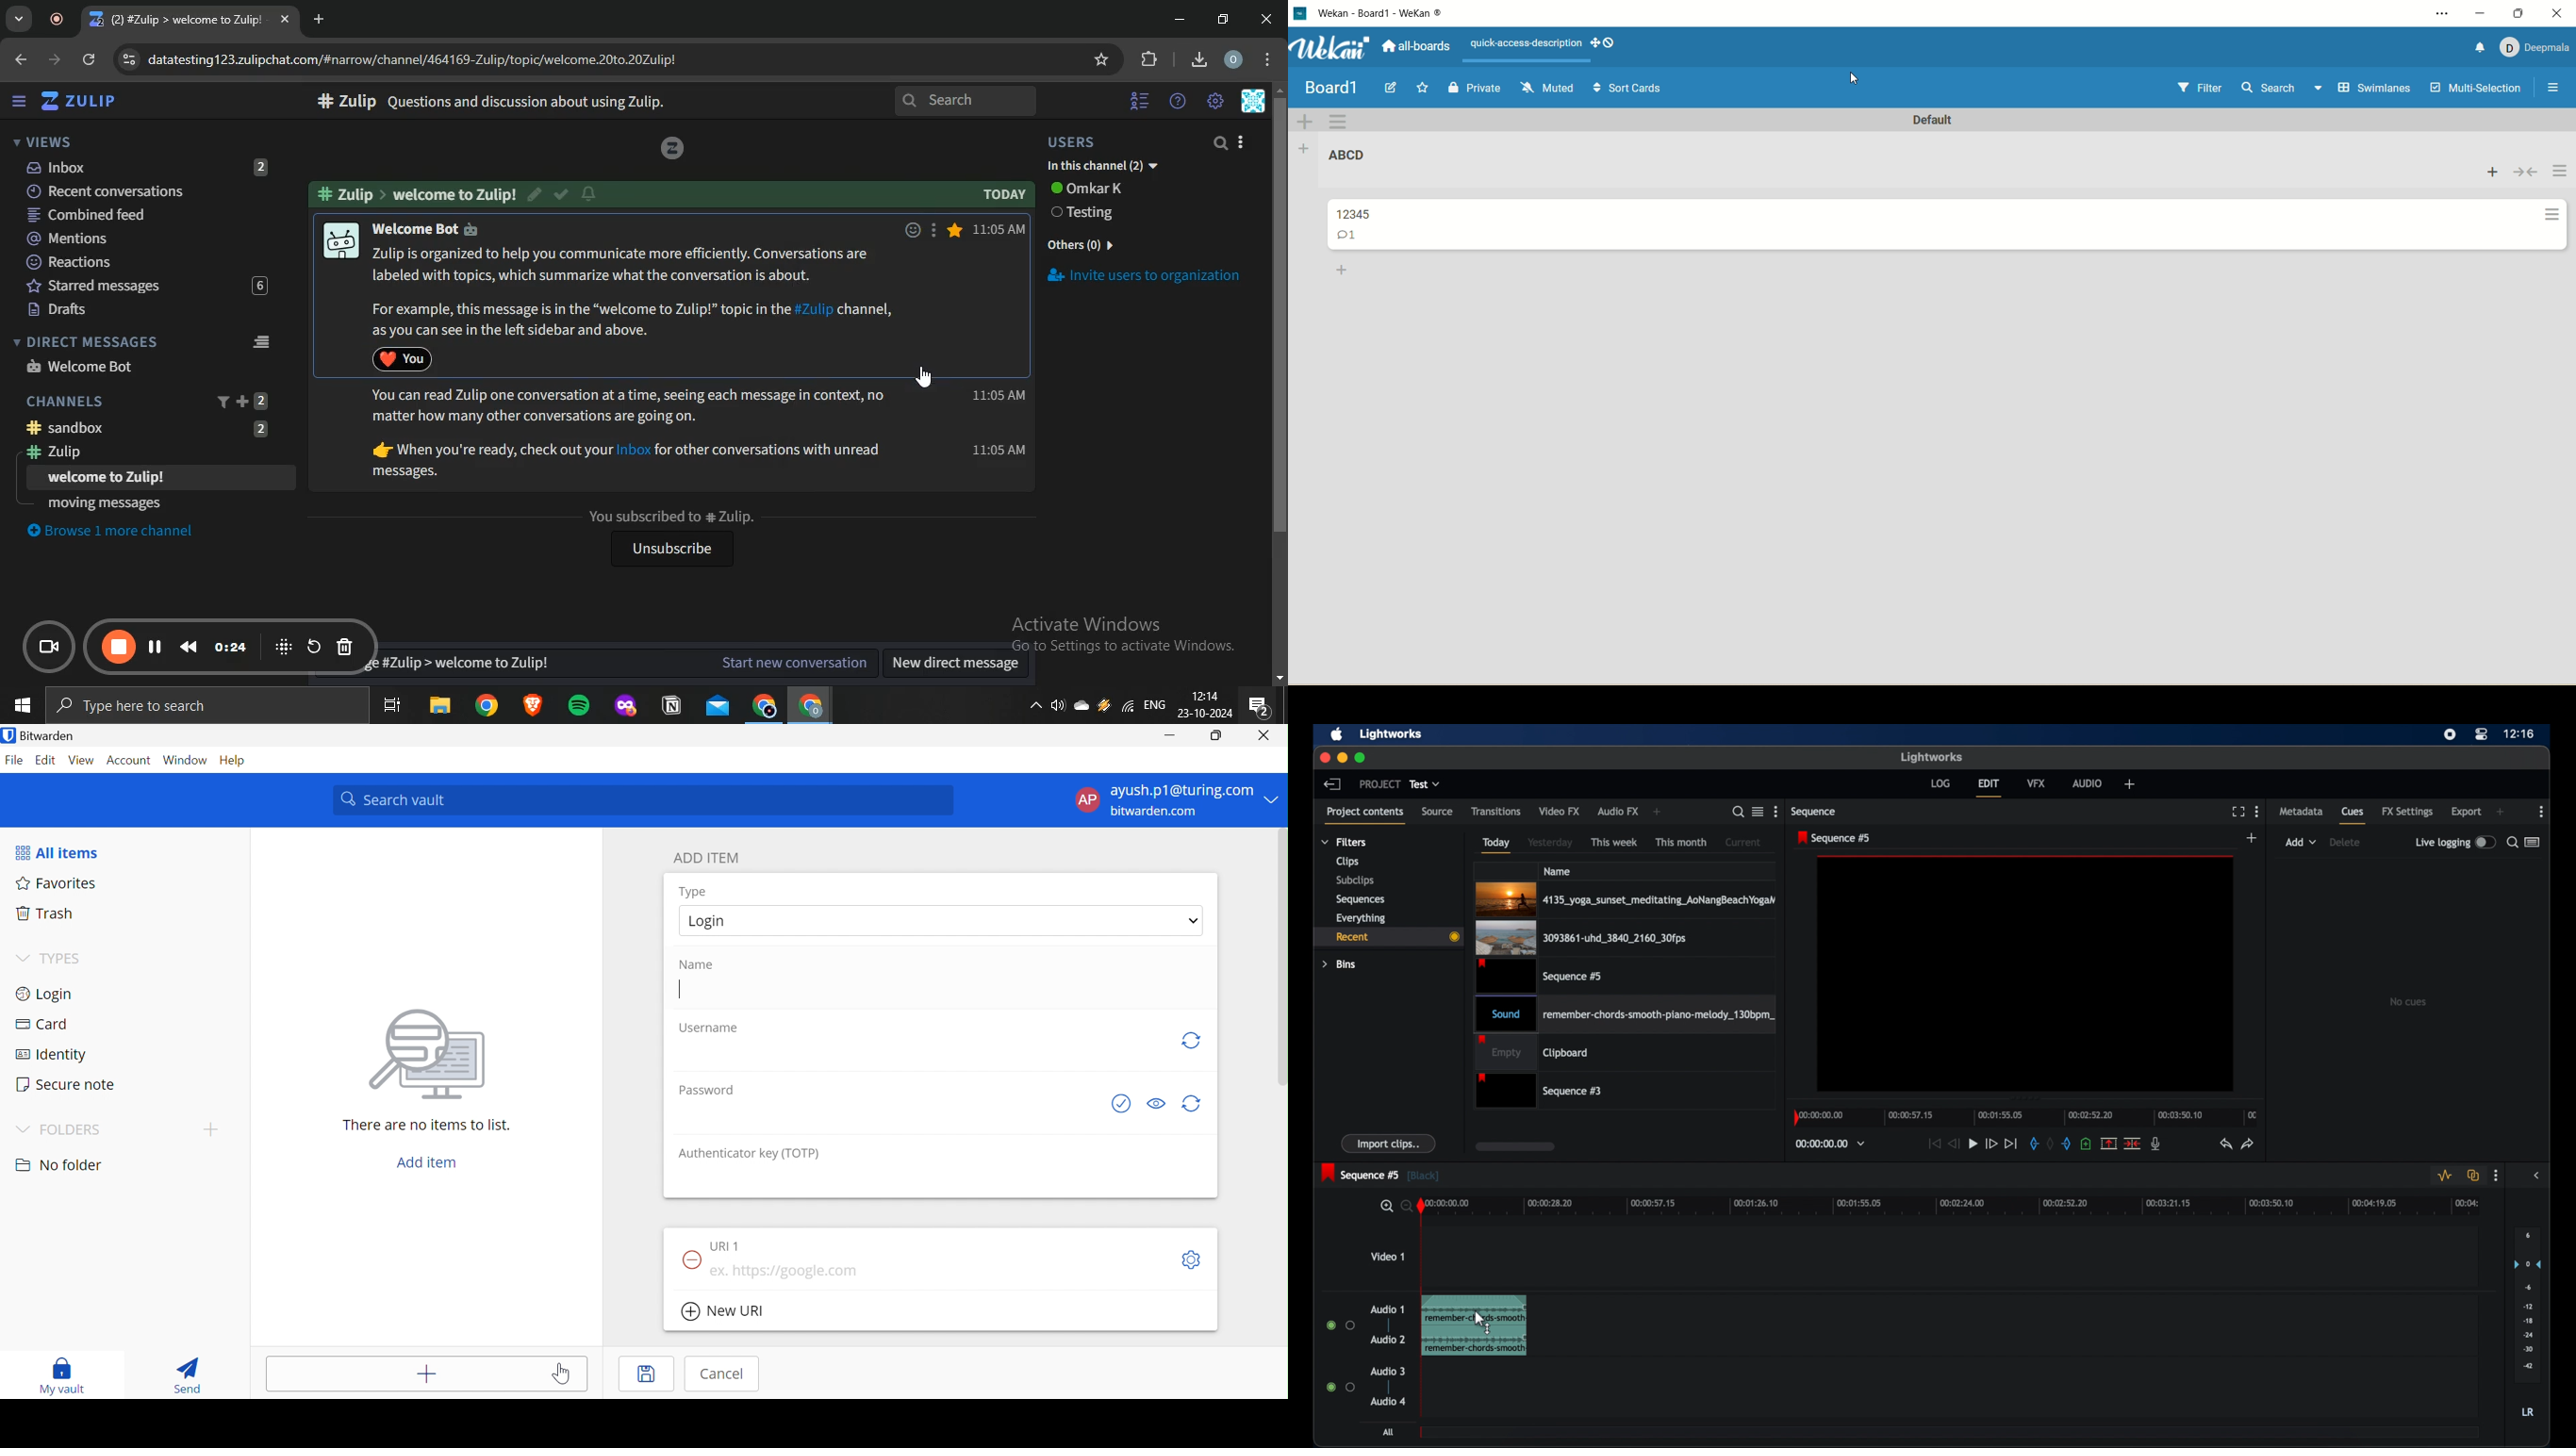  I want to click on recent, so click(1389, 937).